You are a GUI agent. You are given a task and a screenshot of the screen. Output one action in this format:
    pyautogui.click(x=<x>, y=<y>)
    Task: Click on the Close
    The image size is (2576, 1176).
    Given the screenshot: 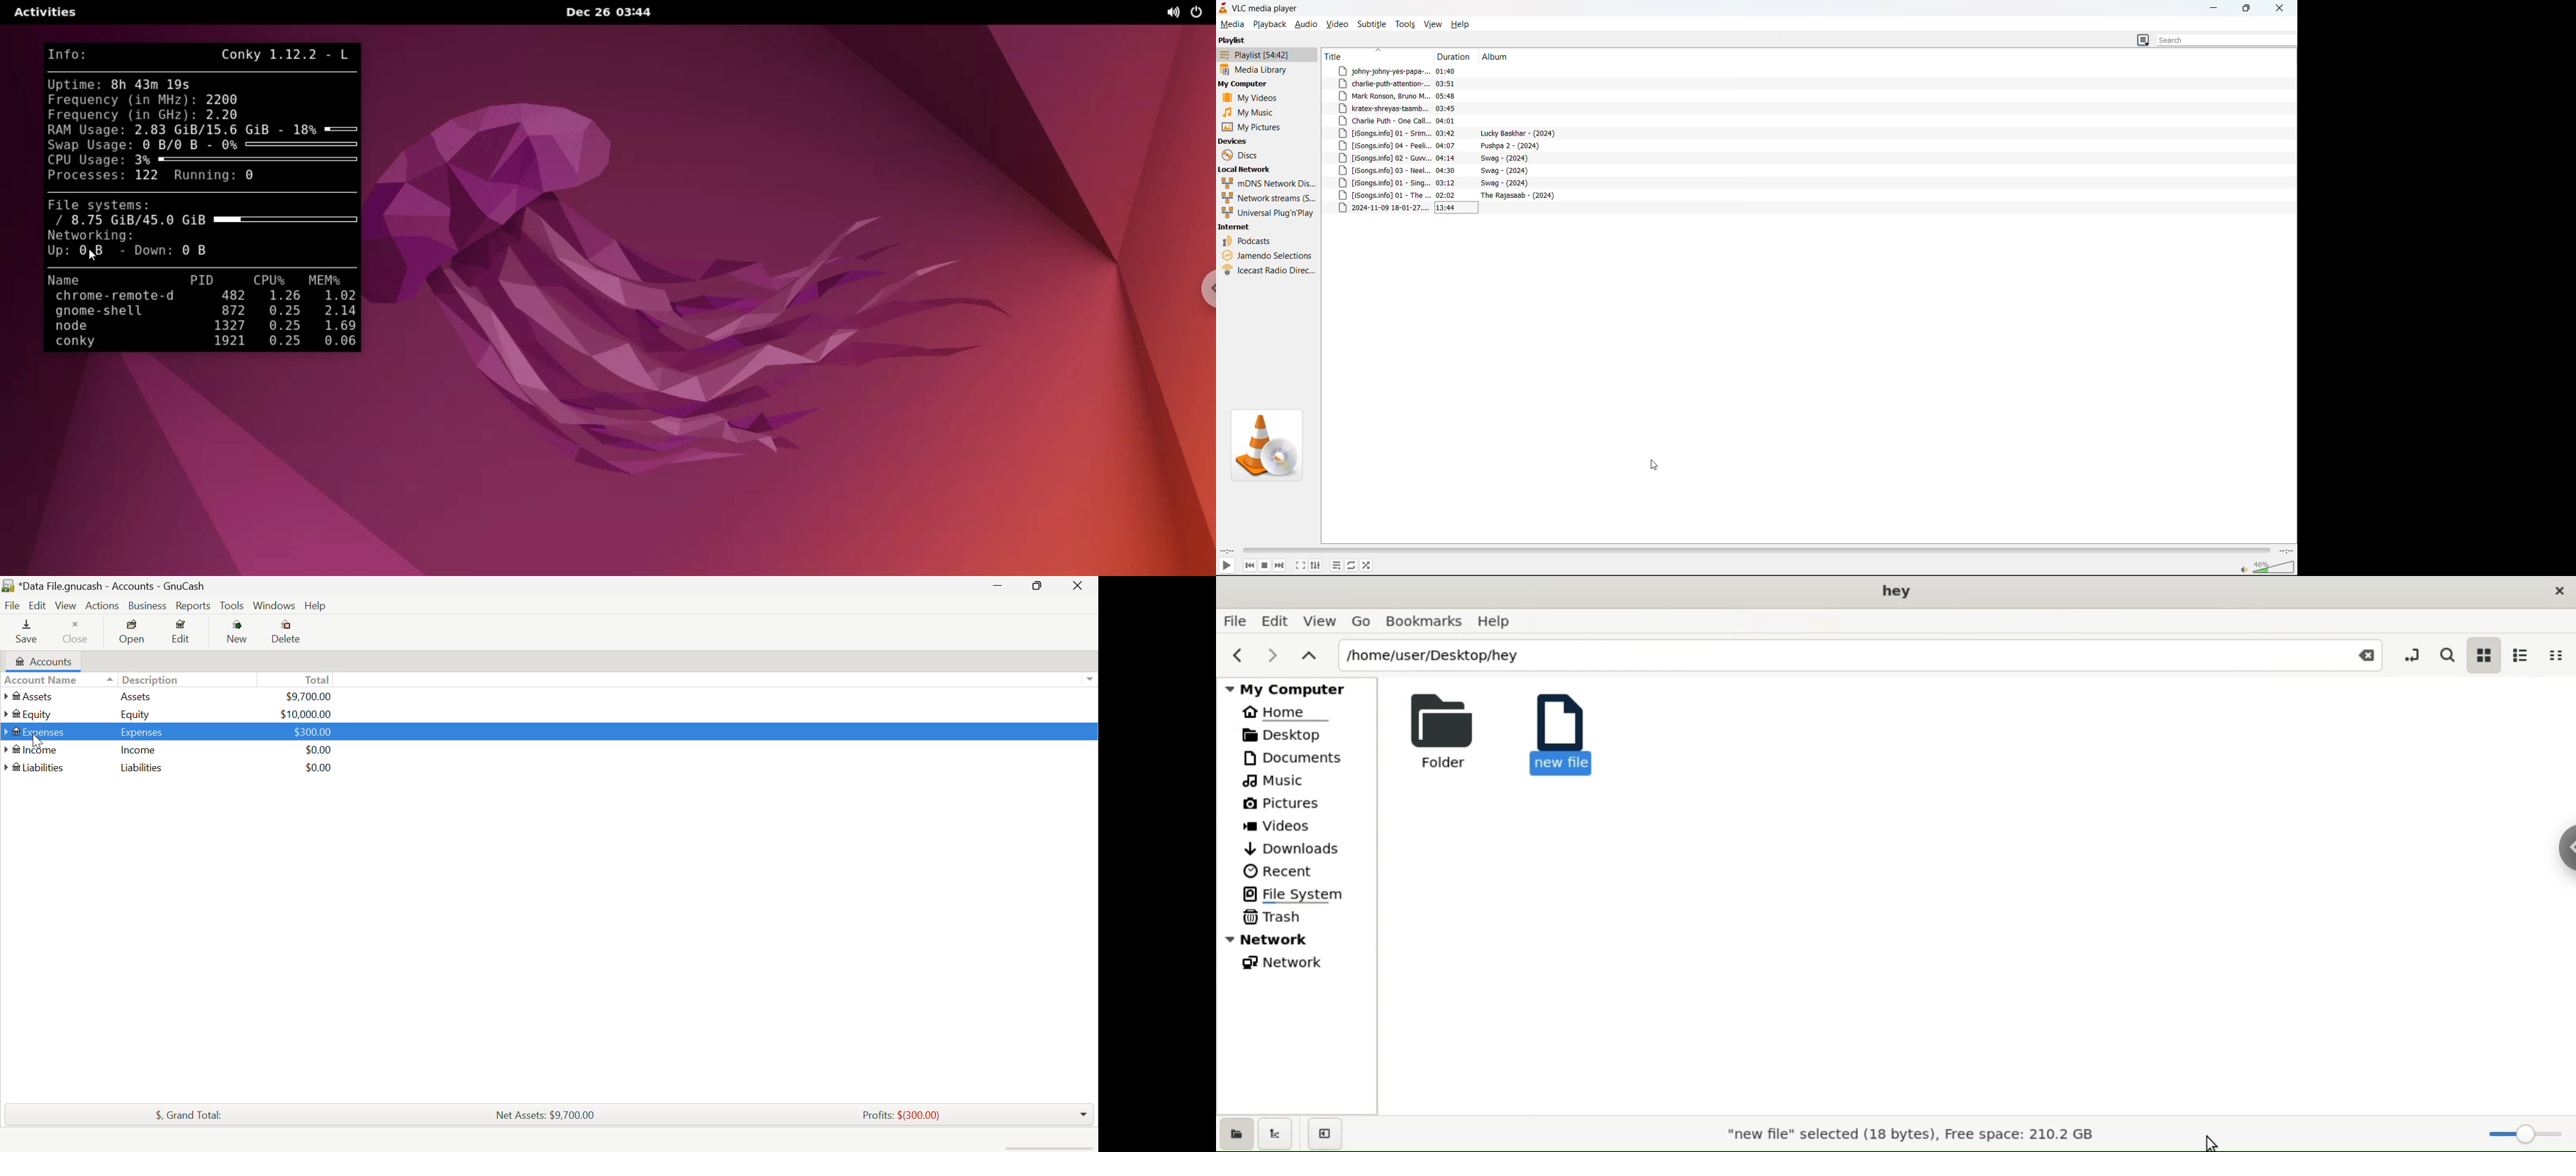 What is the action you would take?
    pyautogui.click(x=76, y=632)
    